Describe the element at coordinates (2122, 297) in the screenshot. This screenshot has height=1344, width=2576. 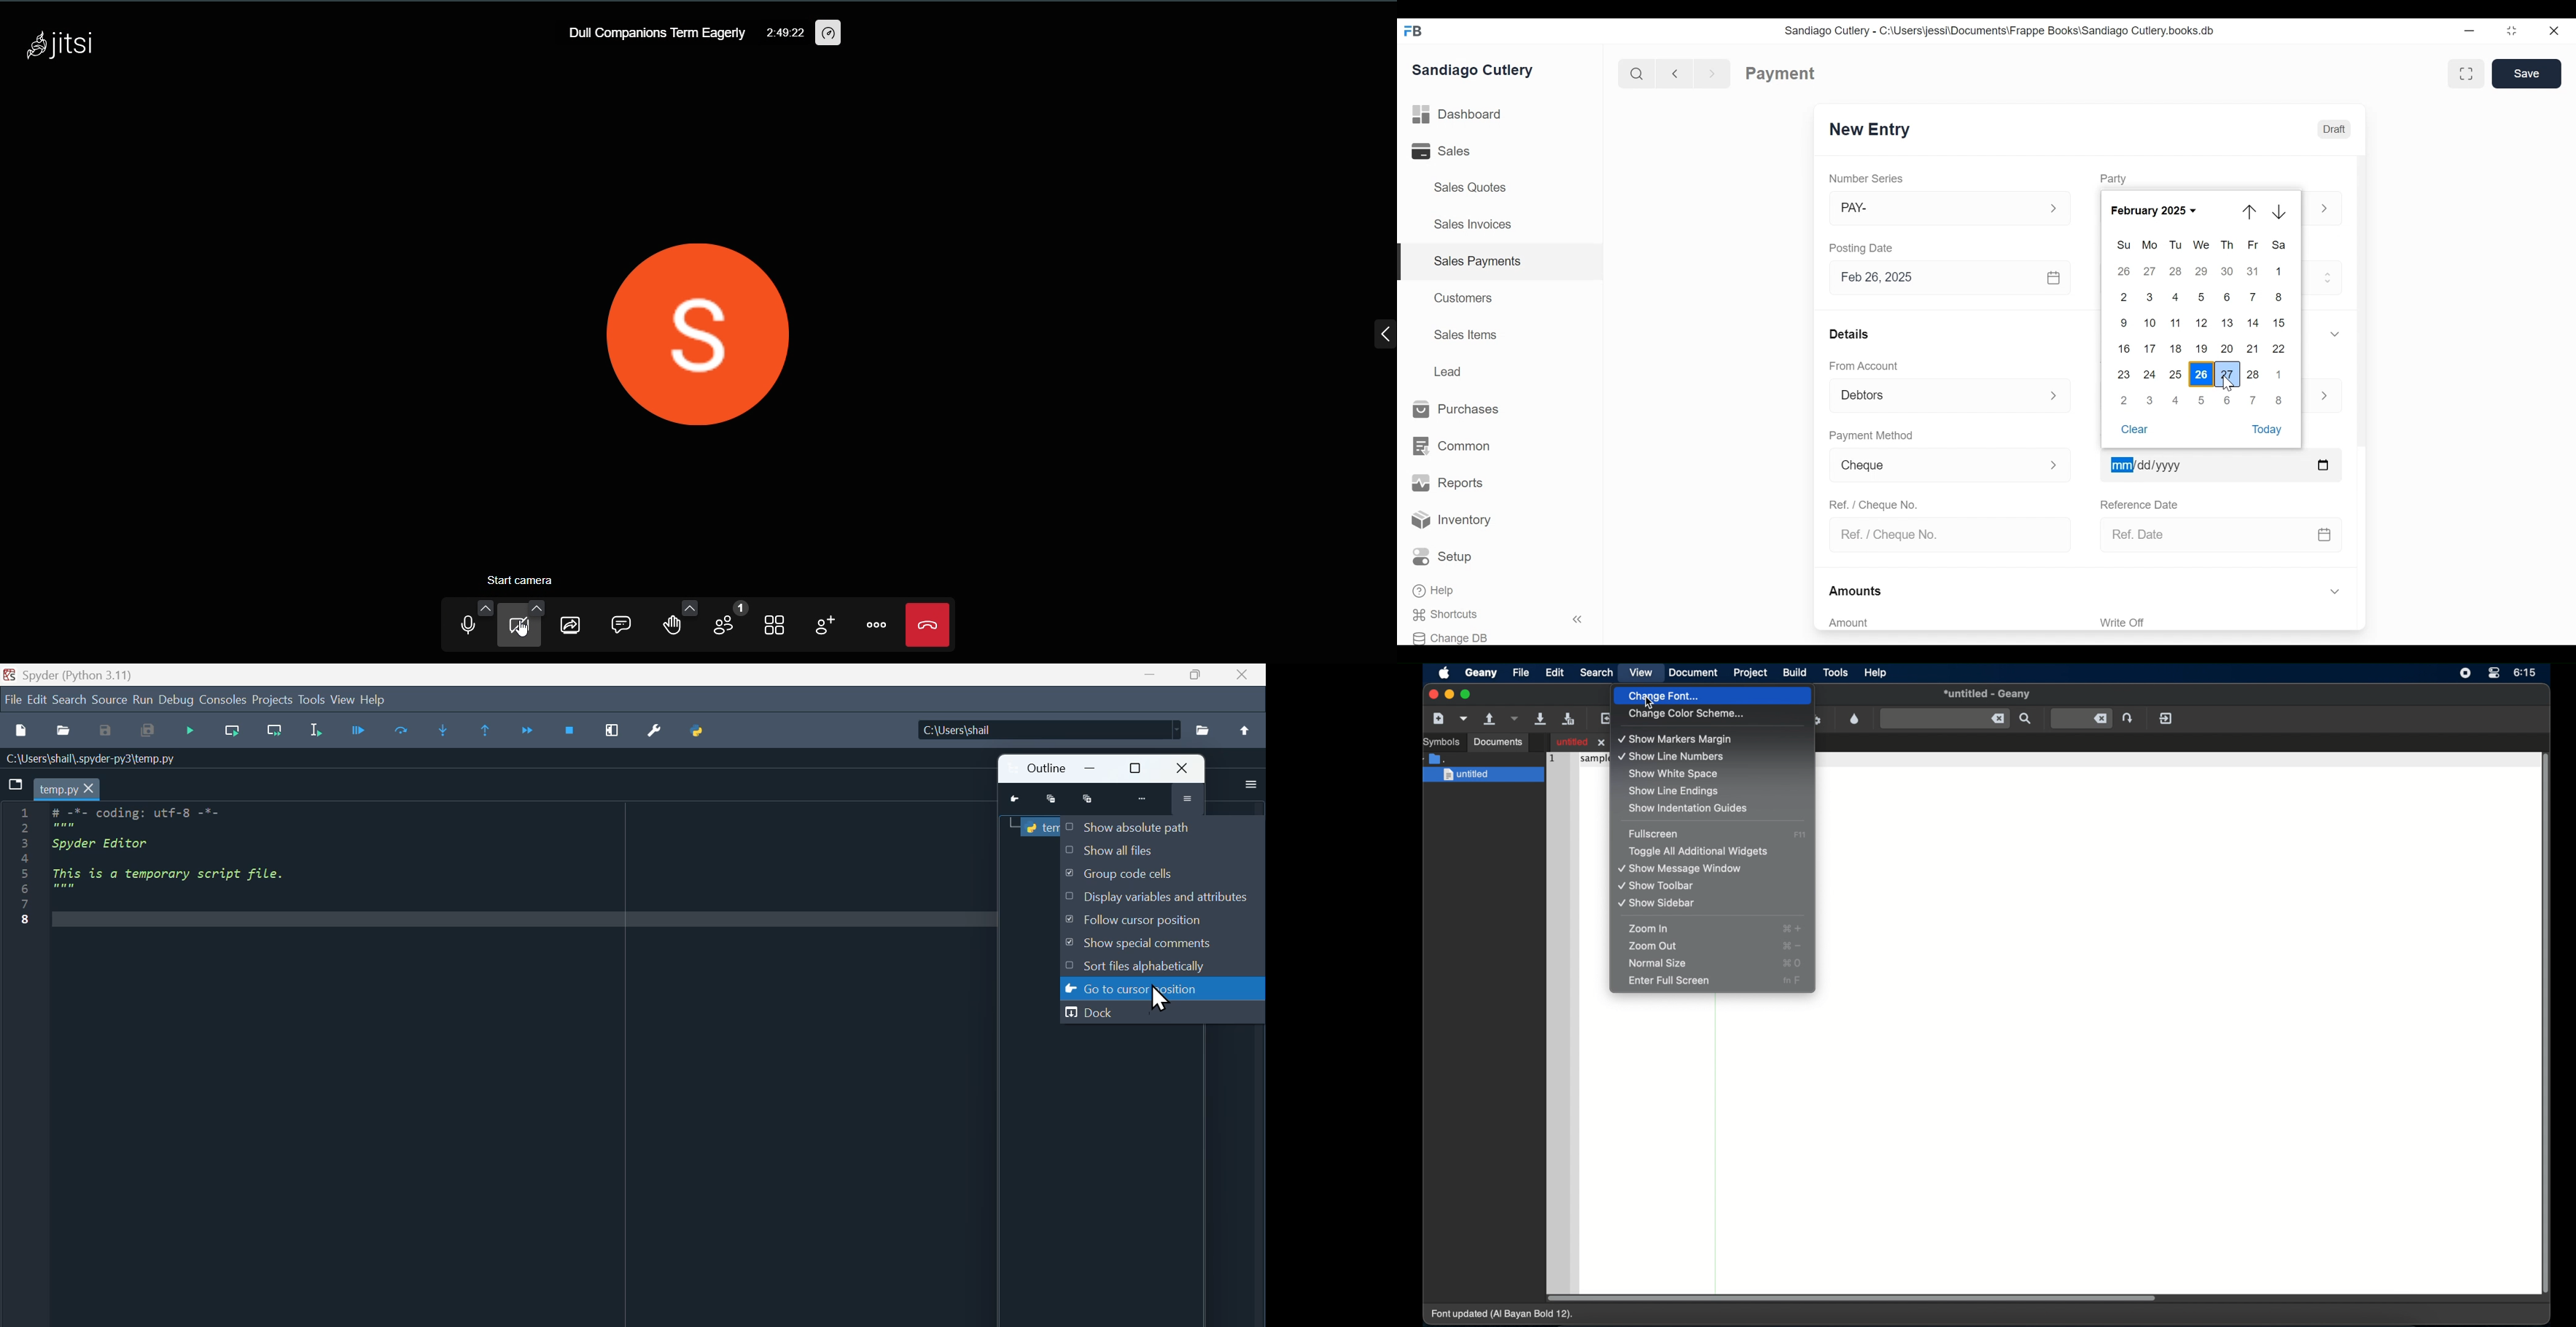
I see `2` at that location.